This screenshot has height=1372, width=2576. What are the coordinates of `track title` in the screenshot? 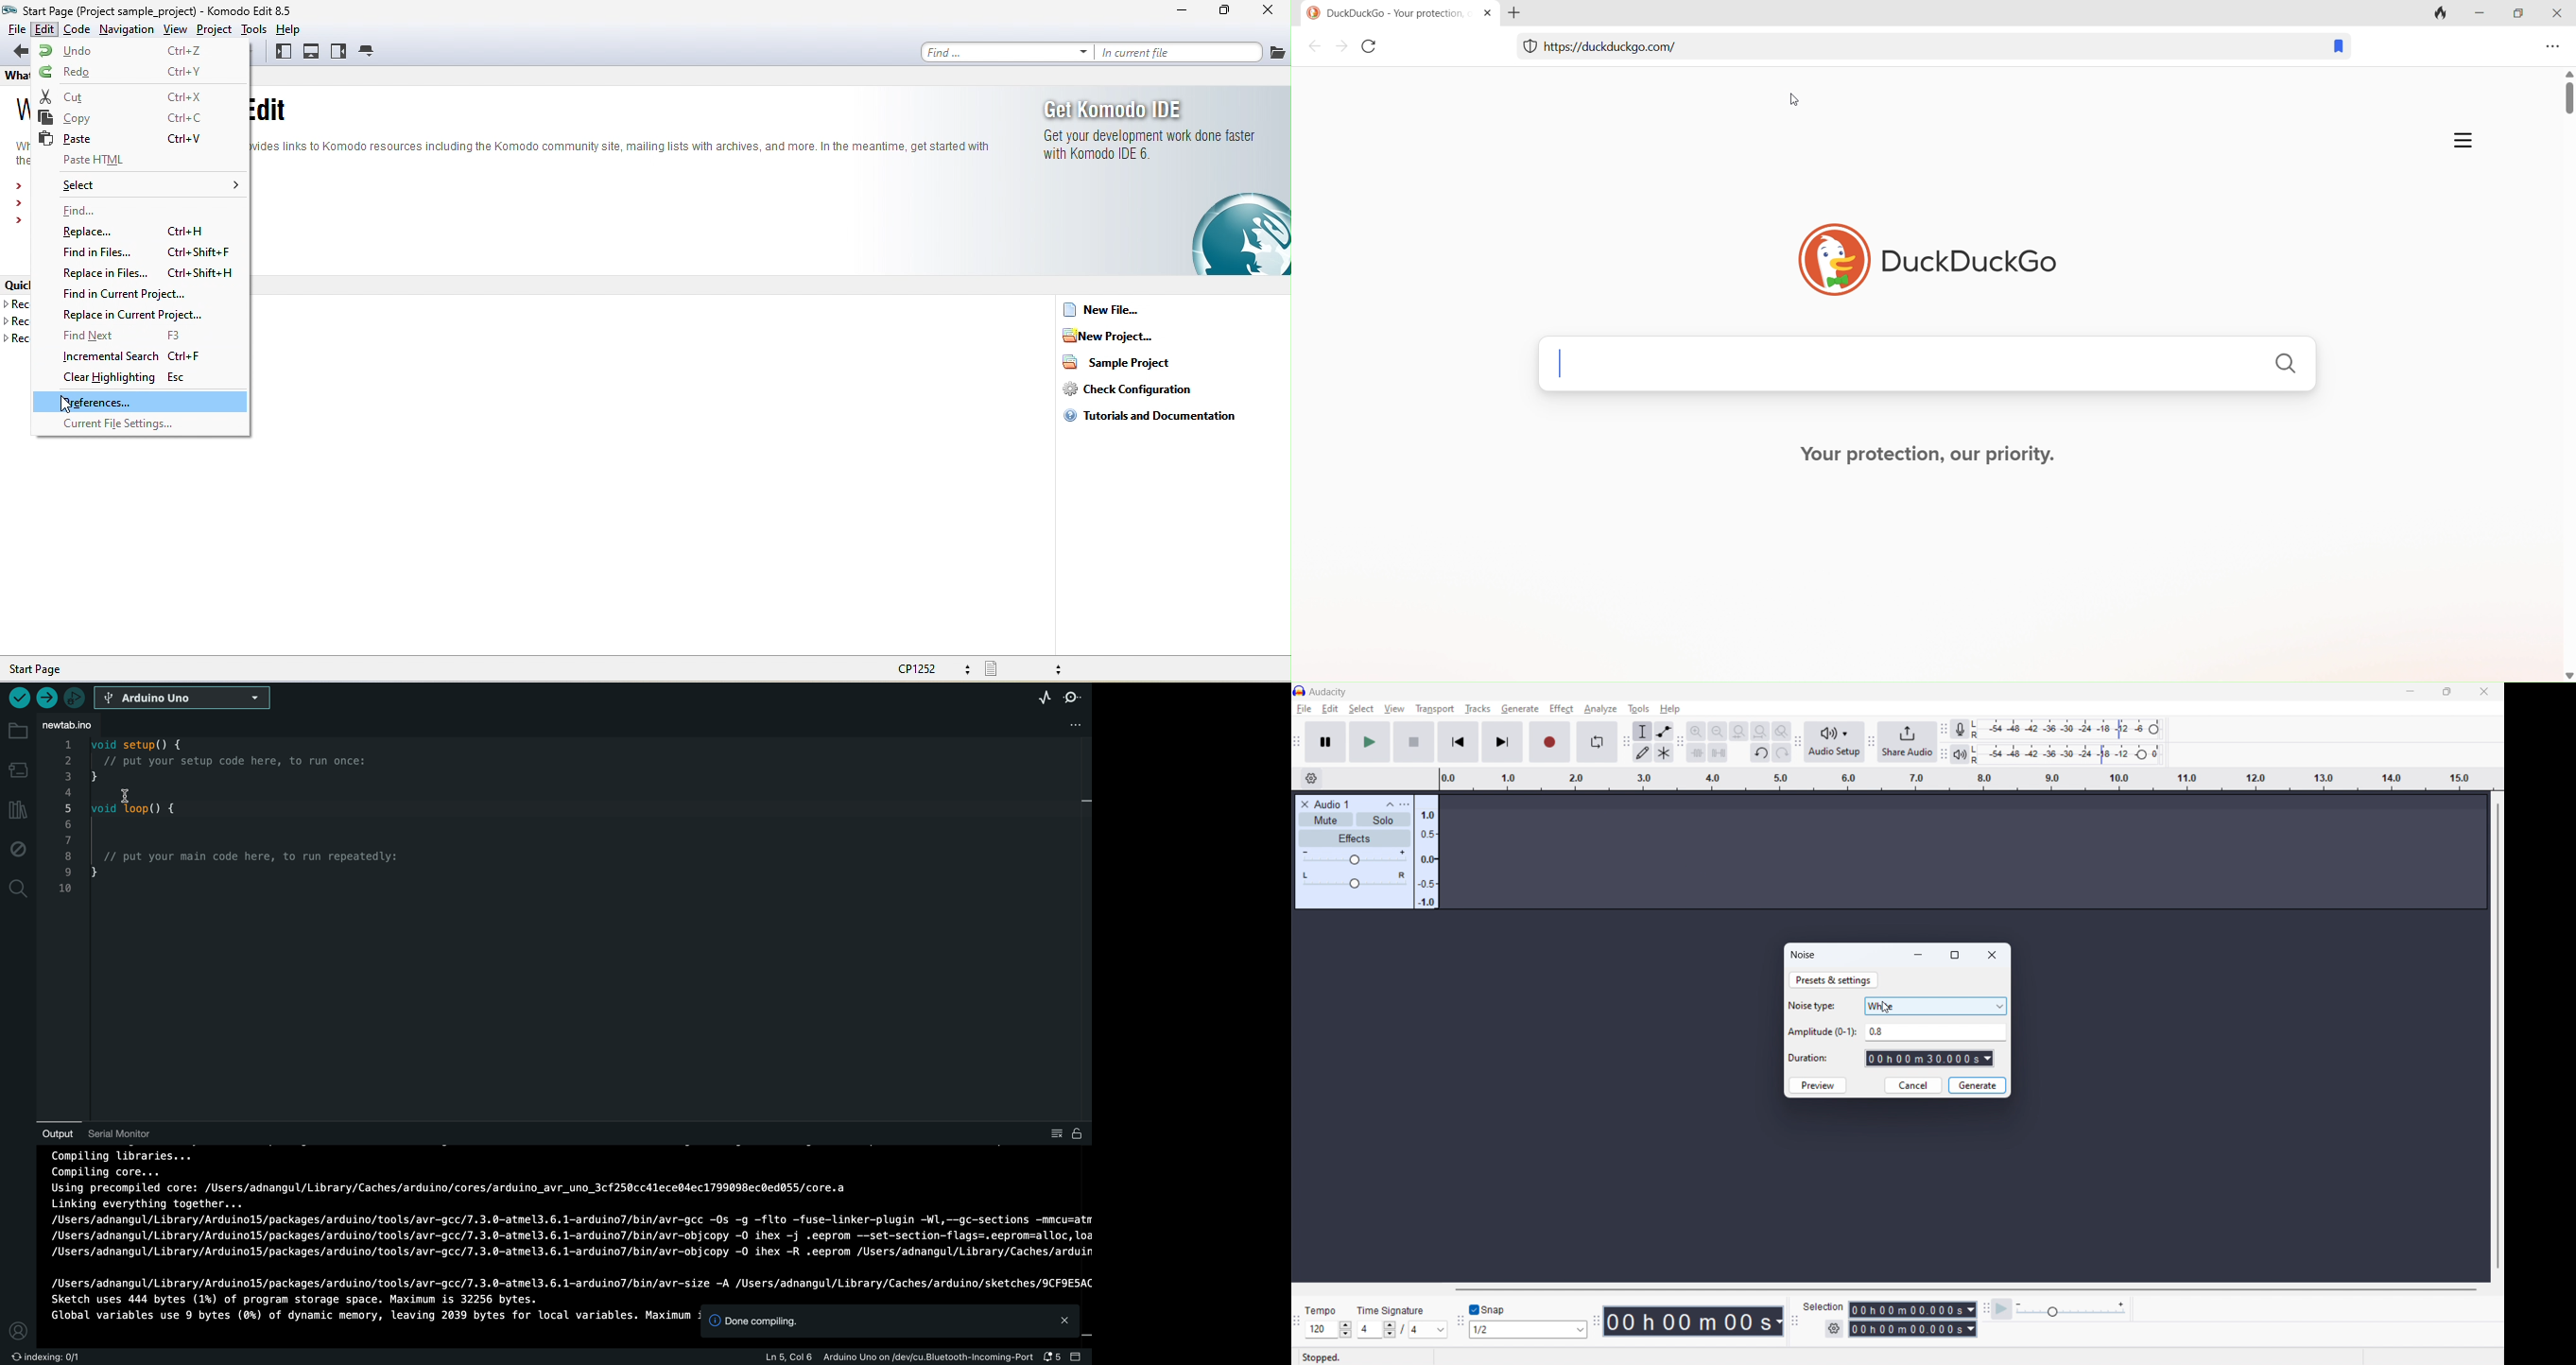 It's located at (1332, 804).